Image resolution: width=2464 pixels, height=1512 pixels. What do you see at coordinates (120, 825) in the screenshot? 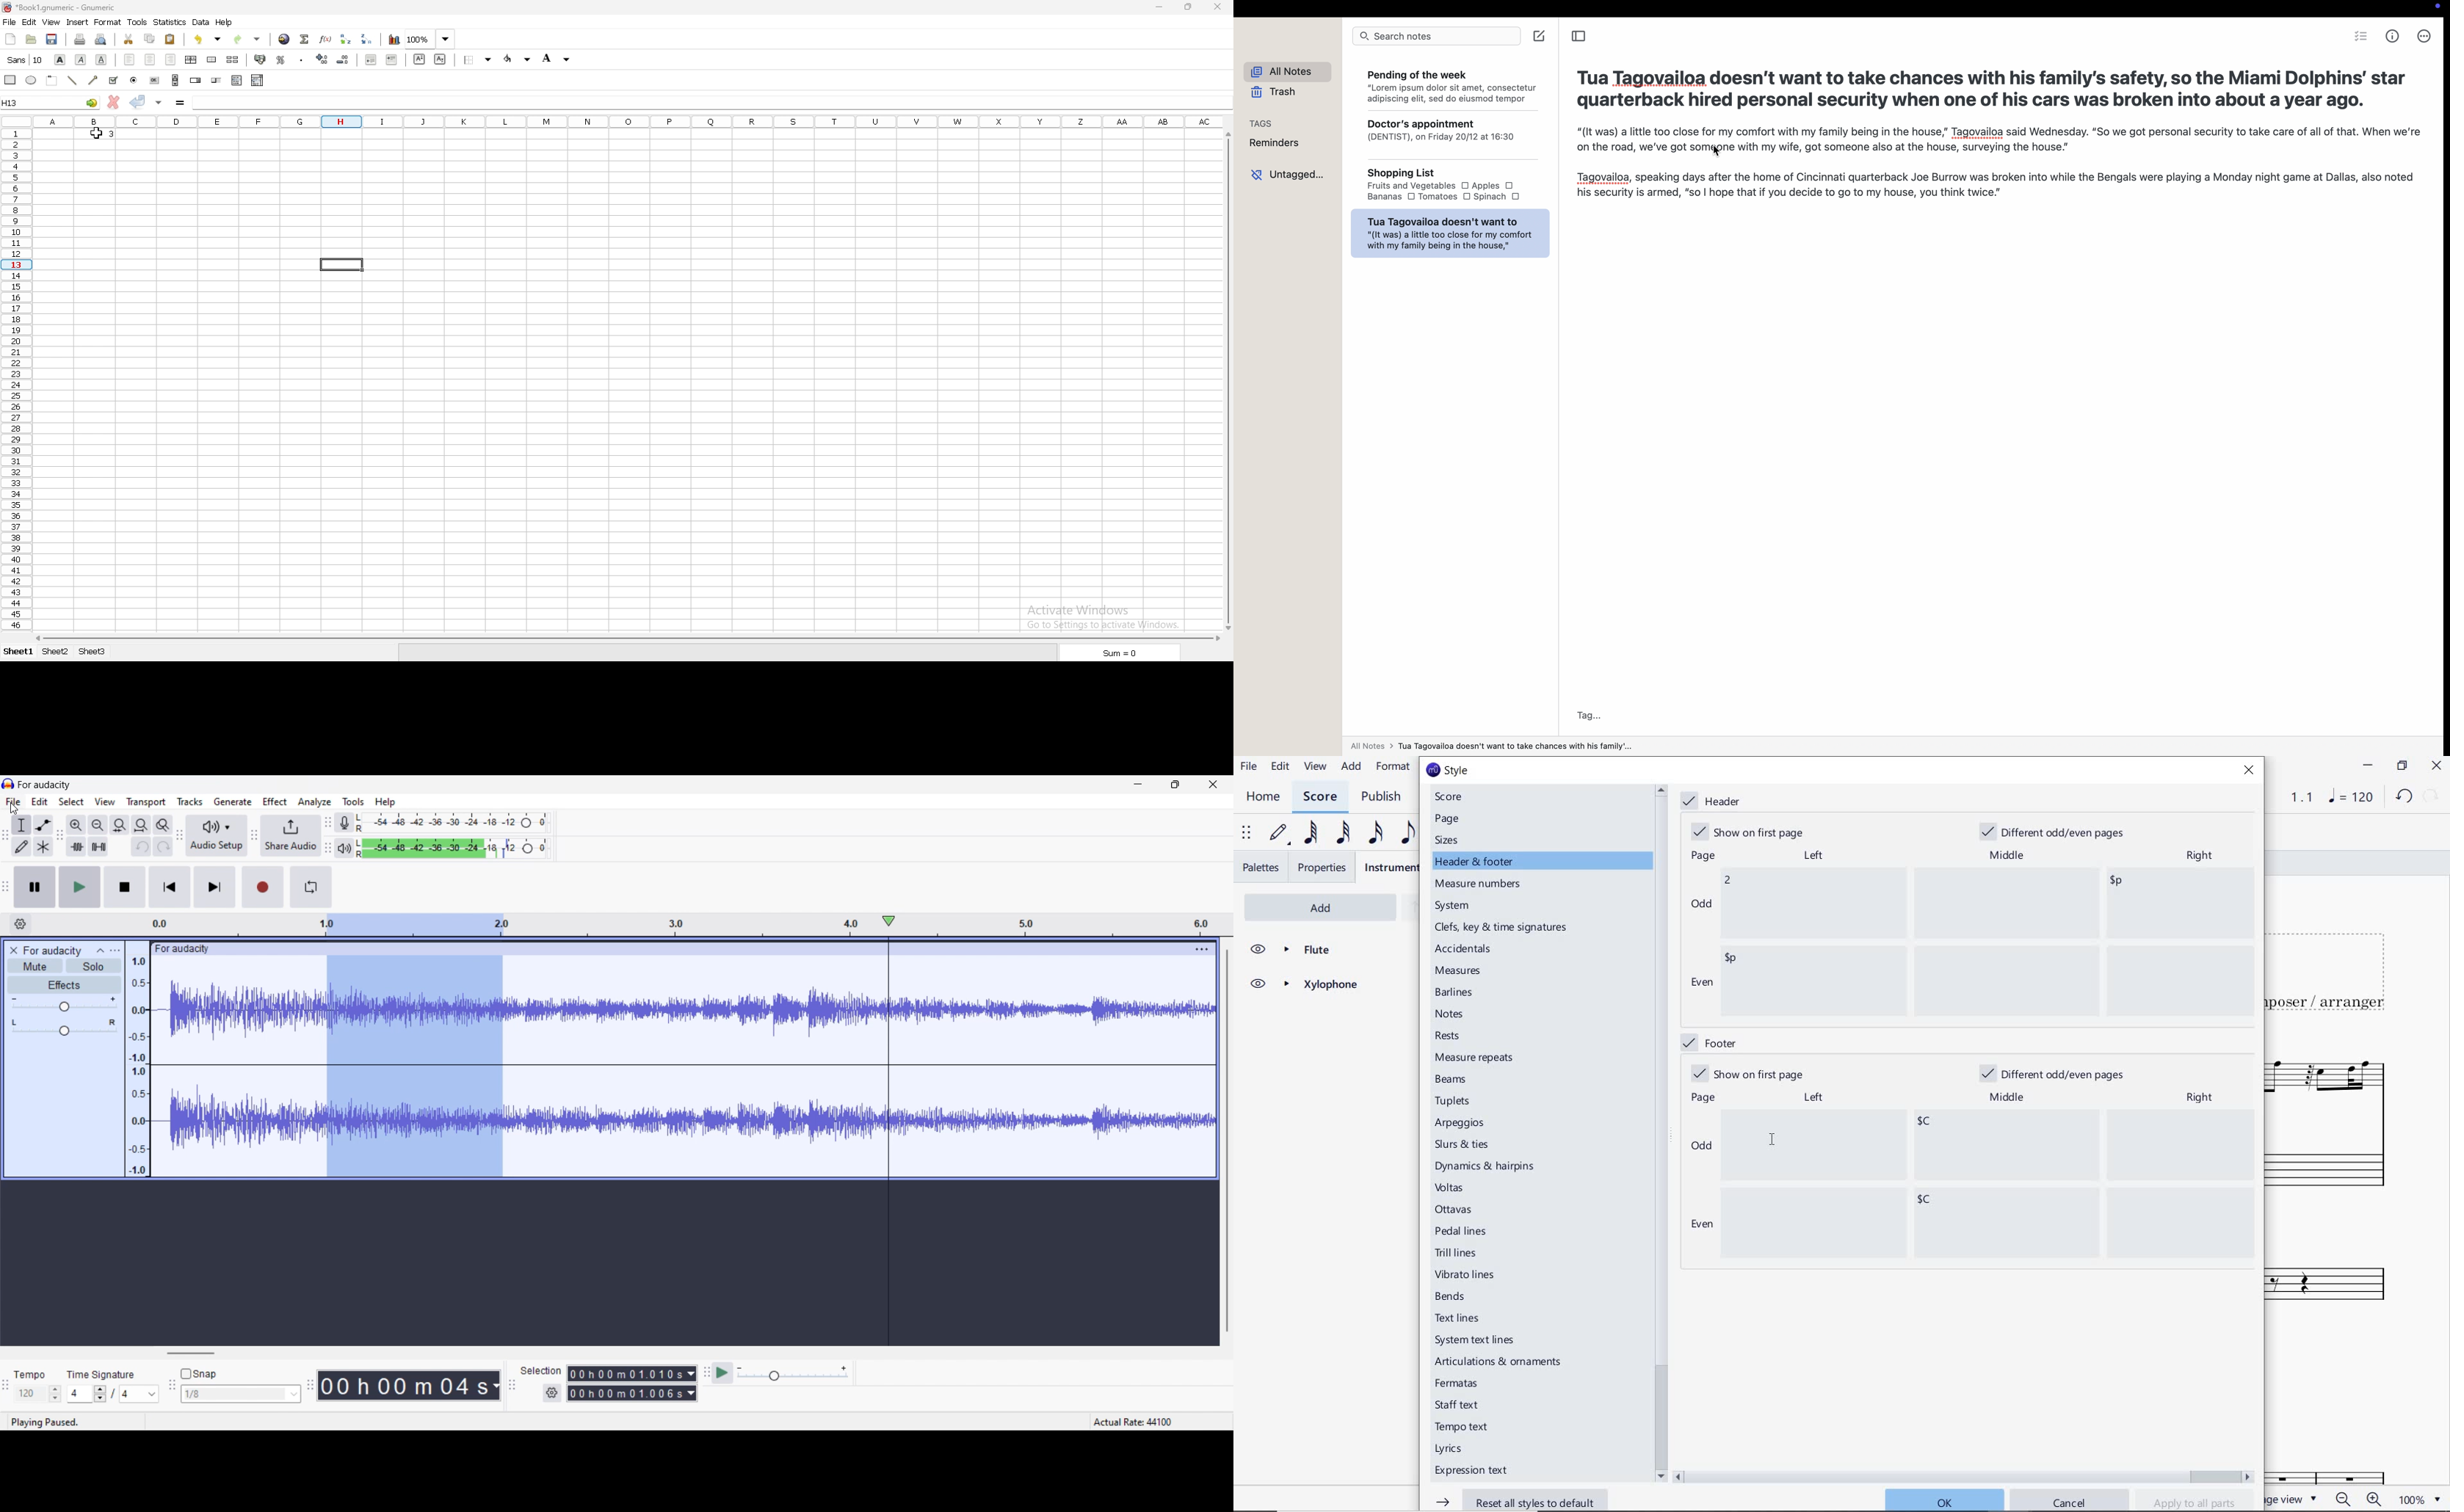
I see `Fit selection to width` at bounding box center [120, 825].